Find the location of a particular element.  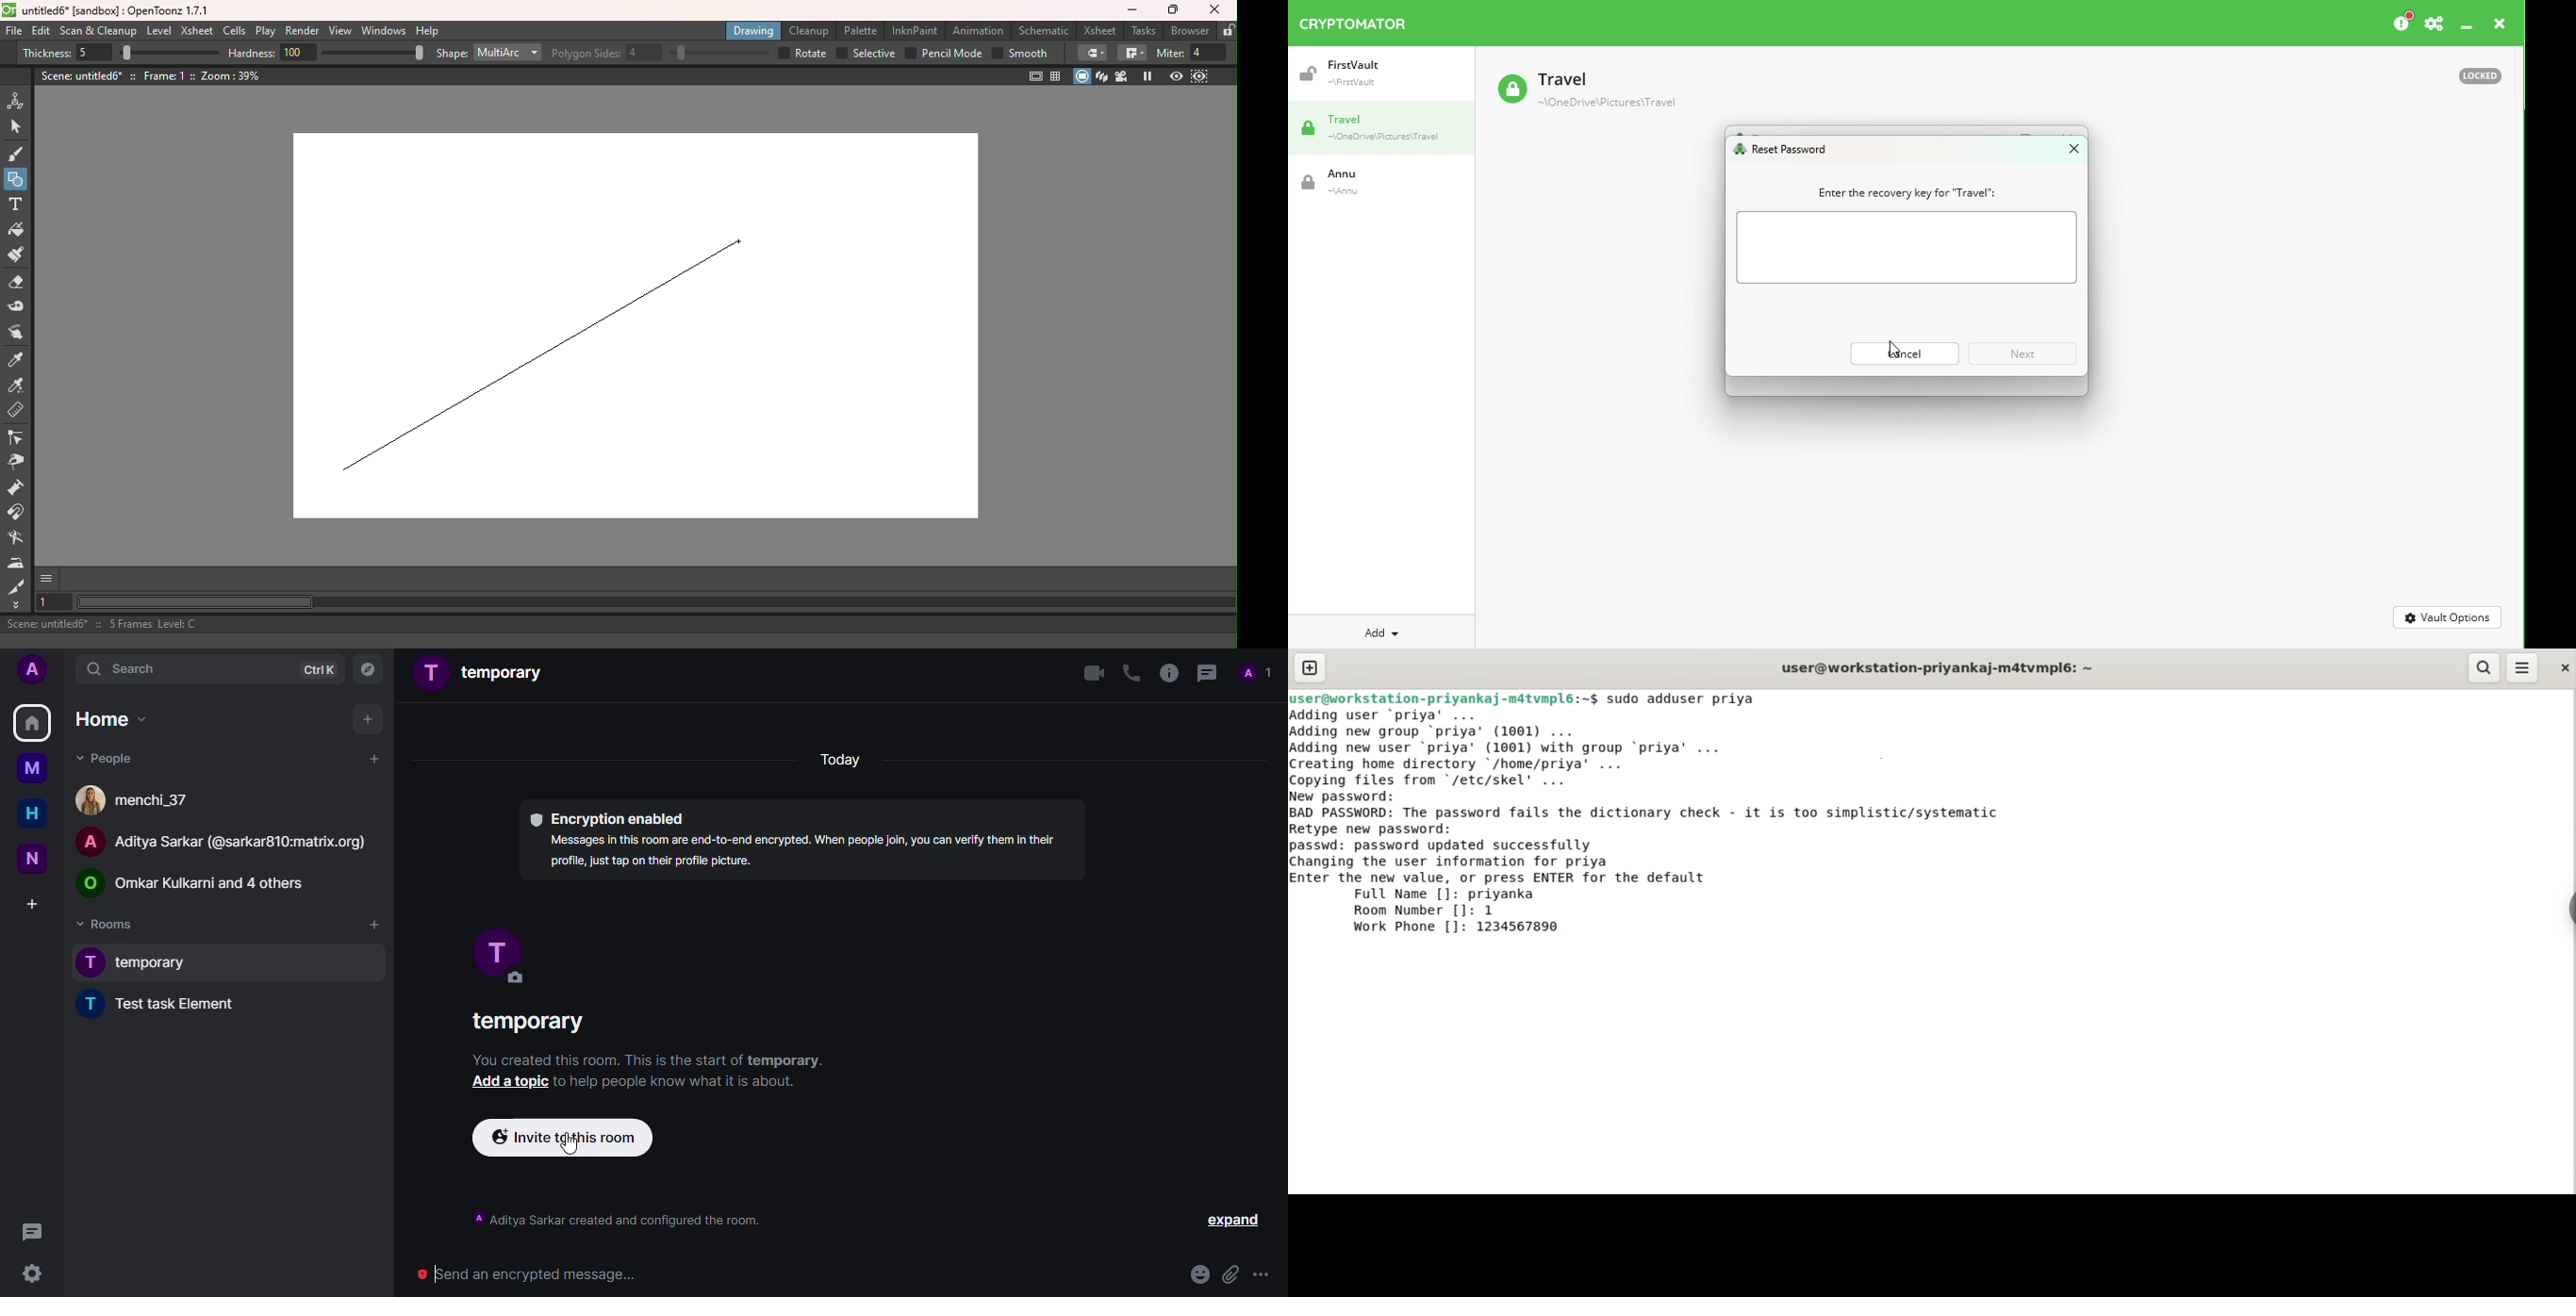

create a space is located at coordinates (32, 903).